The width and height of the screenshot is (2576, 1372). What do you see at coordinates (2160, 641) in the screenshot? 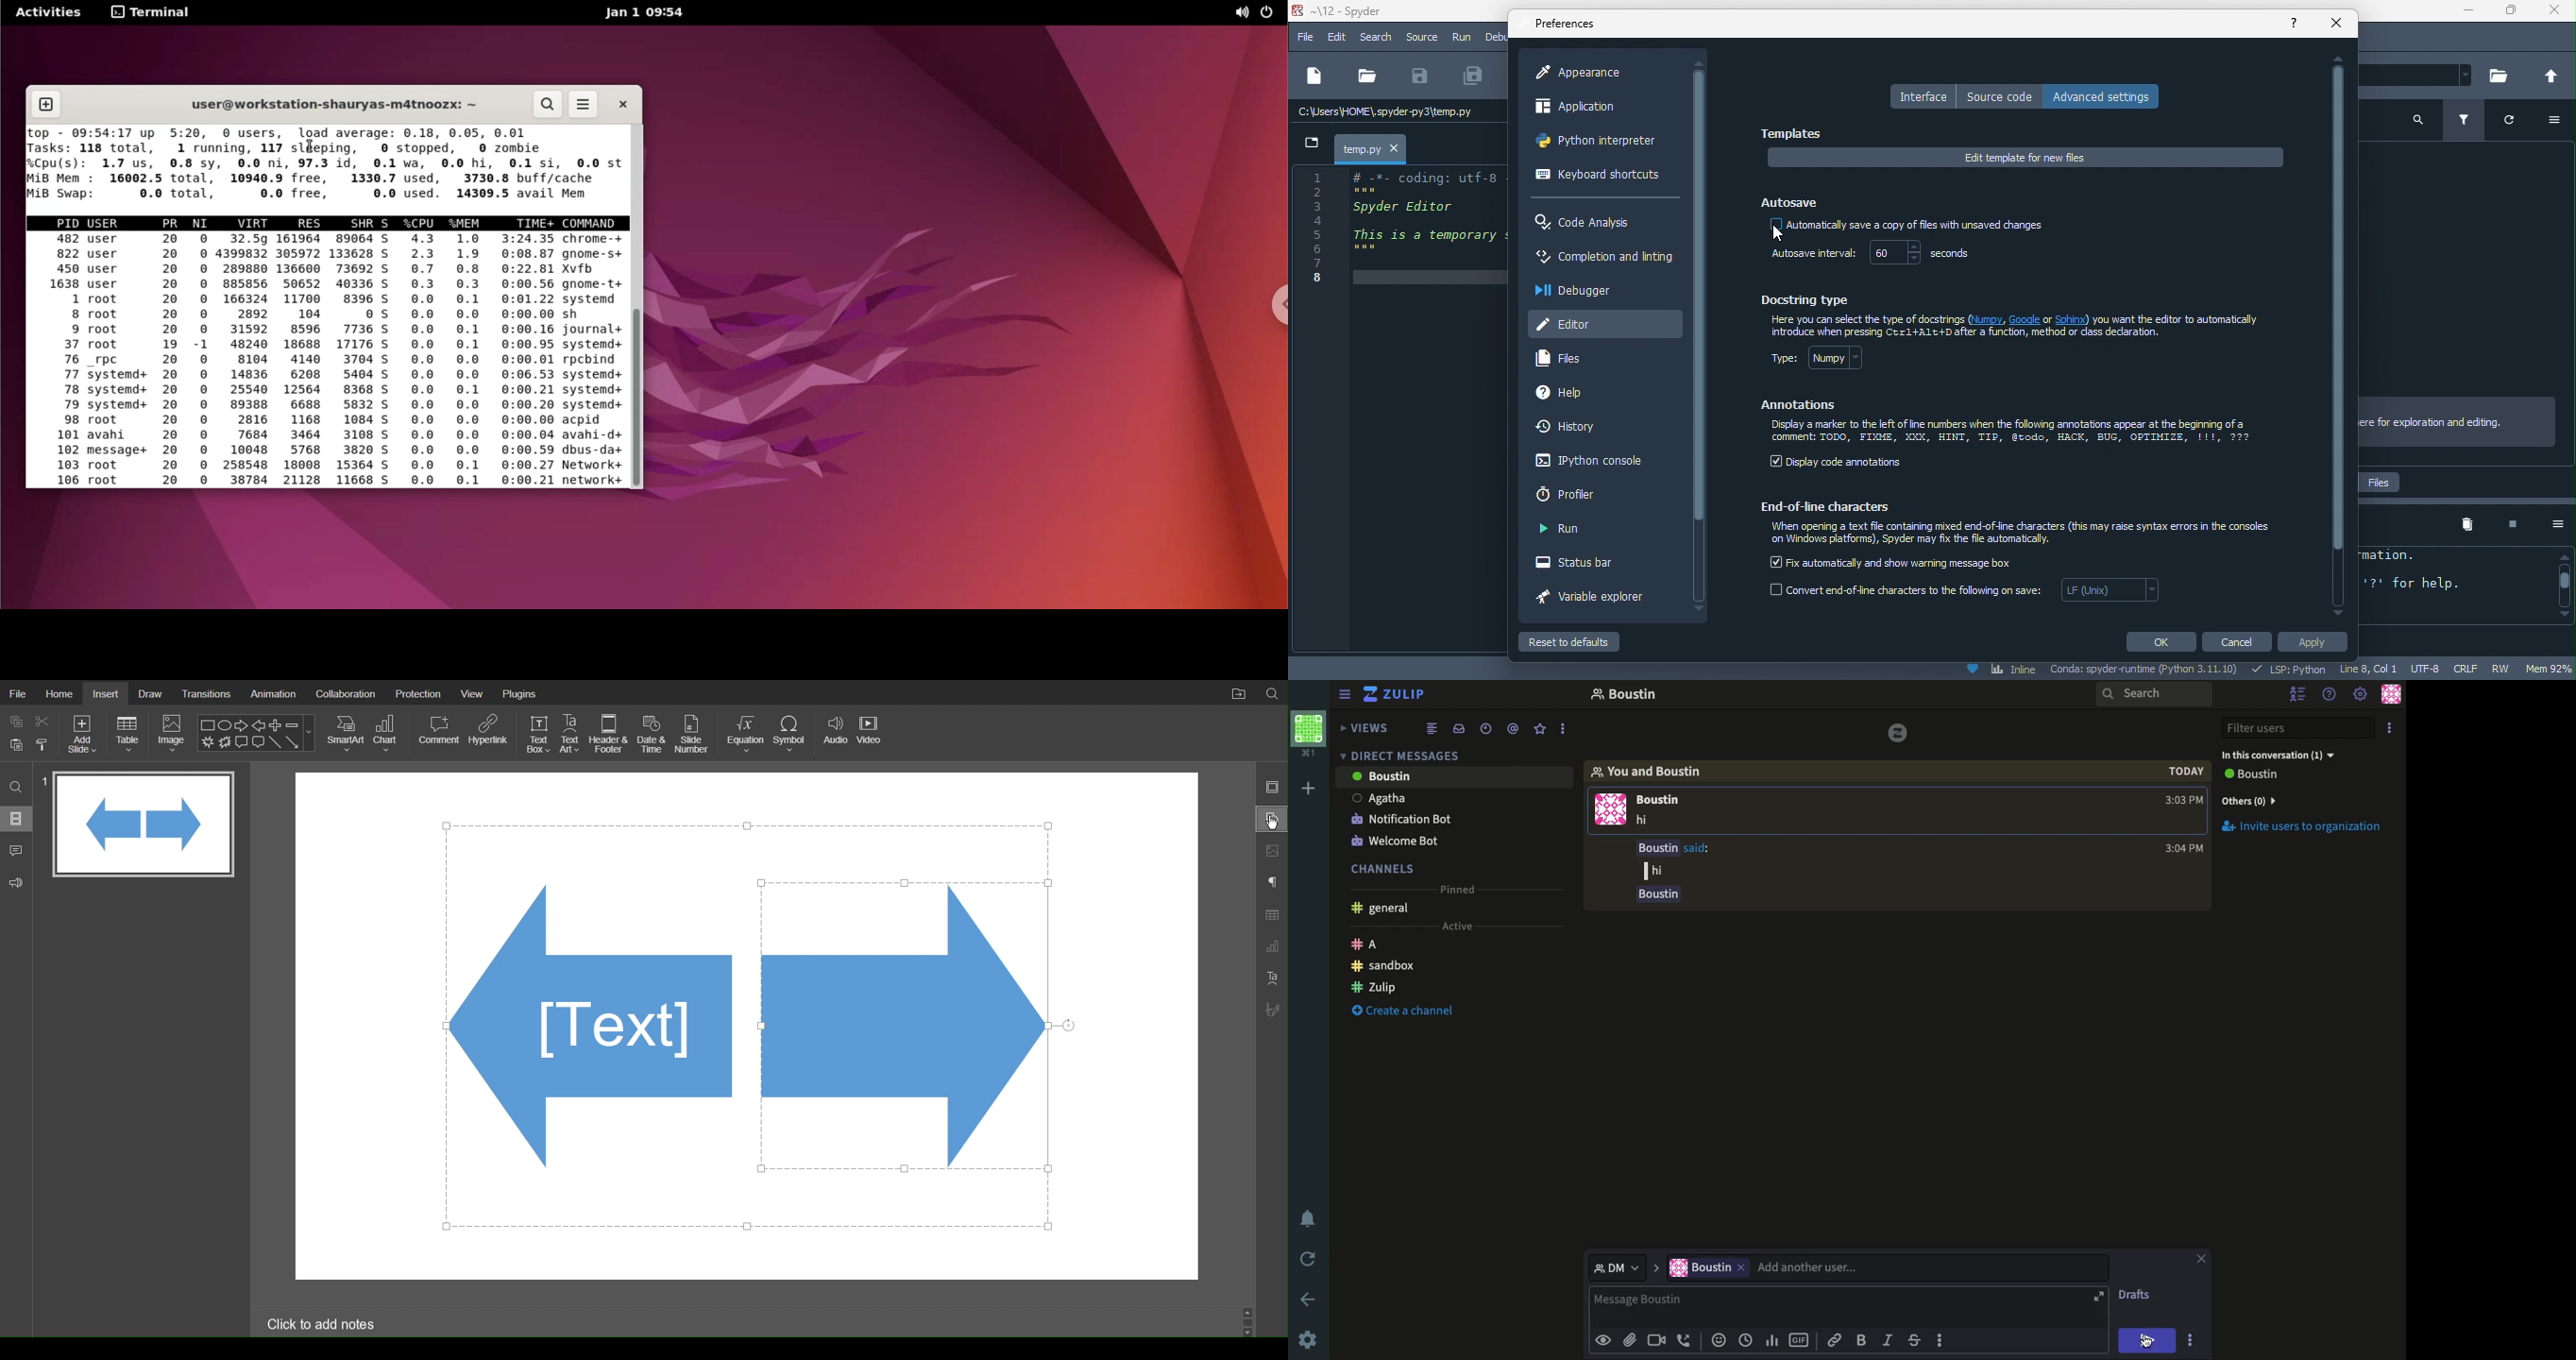
I see `ok` at bounding box center [2160, 641].